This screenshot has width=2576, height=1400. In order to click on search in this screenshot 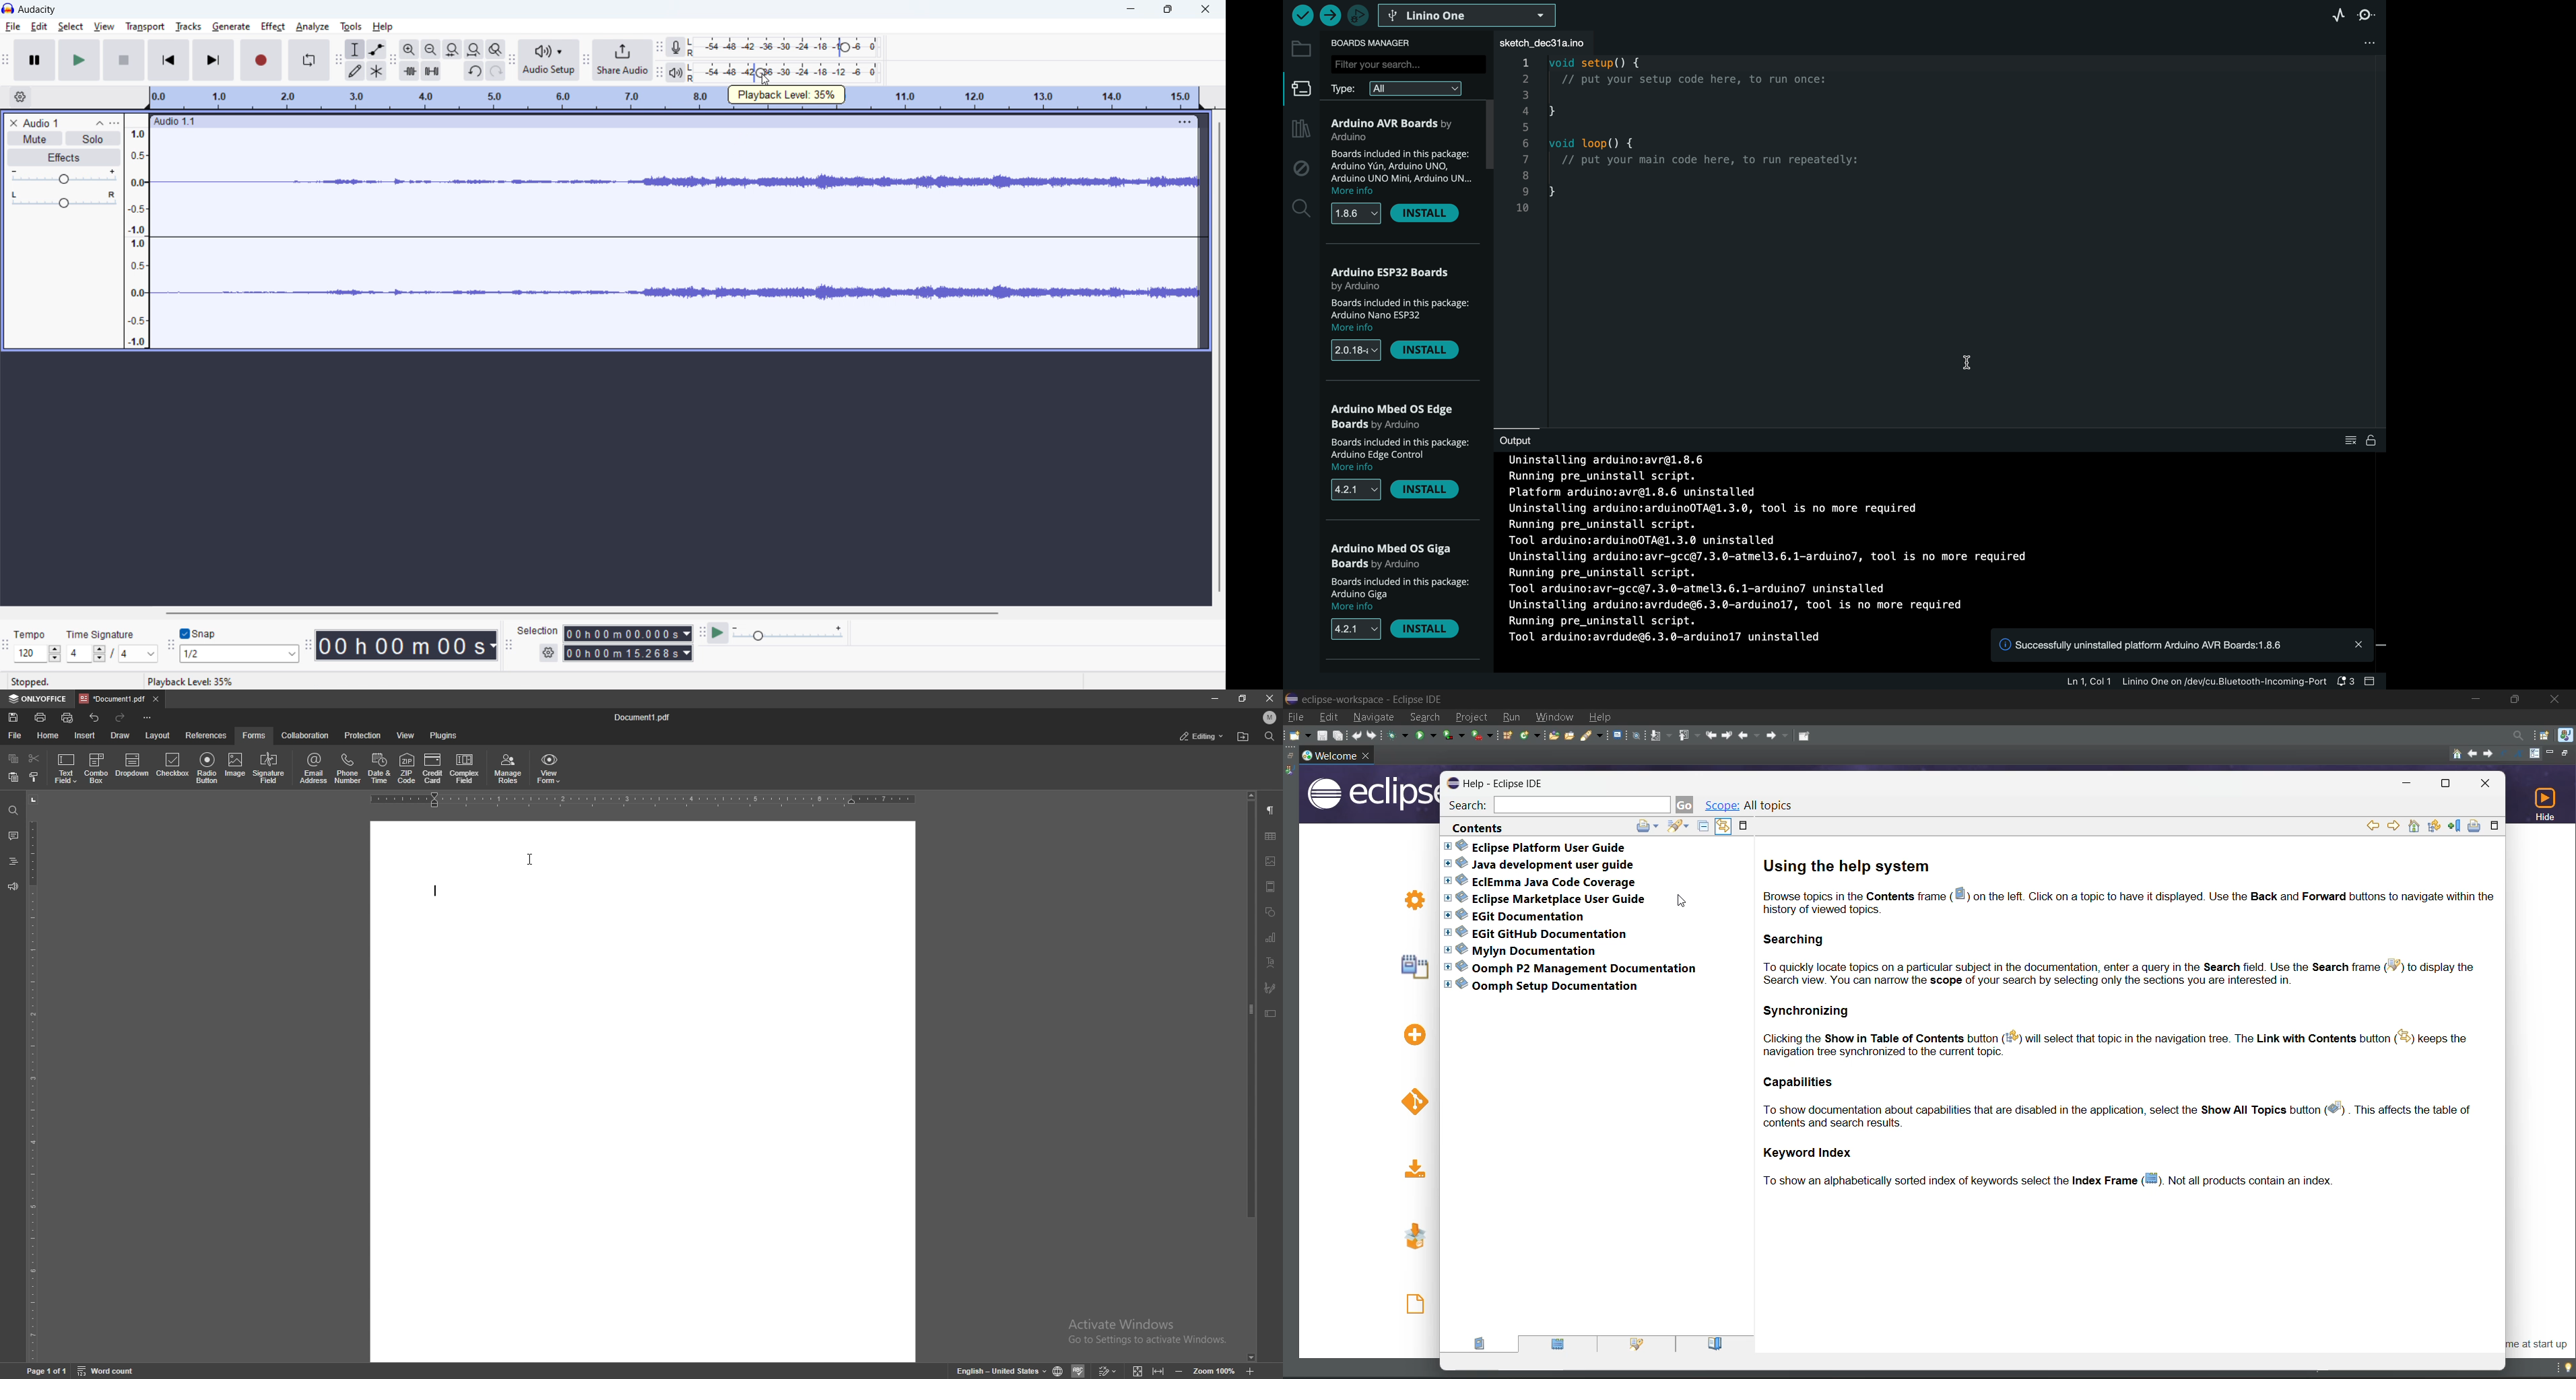, I will do `click(1300, 207)`.